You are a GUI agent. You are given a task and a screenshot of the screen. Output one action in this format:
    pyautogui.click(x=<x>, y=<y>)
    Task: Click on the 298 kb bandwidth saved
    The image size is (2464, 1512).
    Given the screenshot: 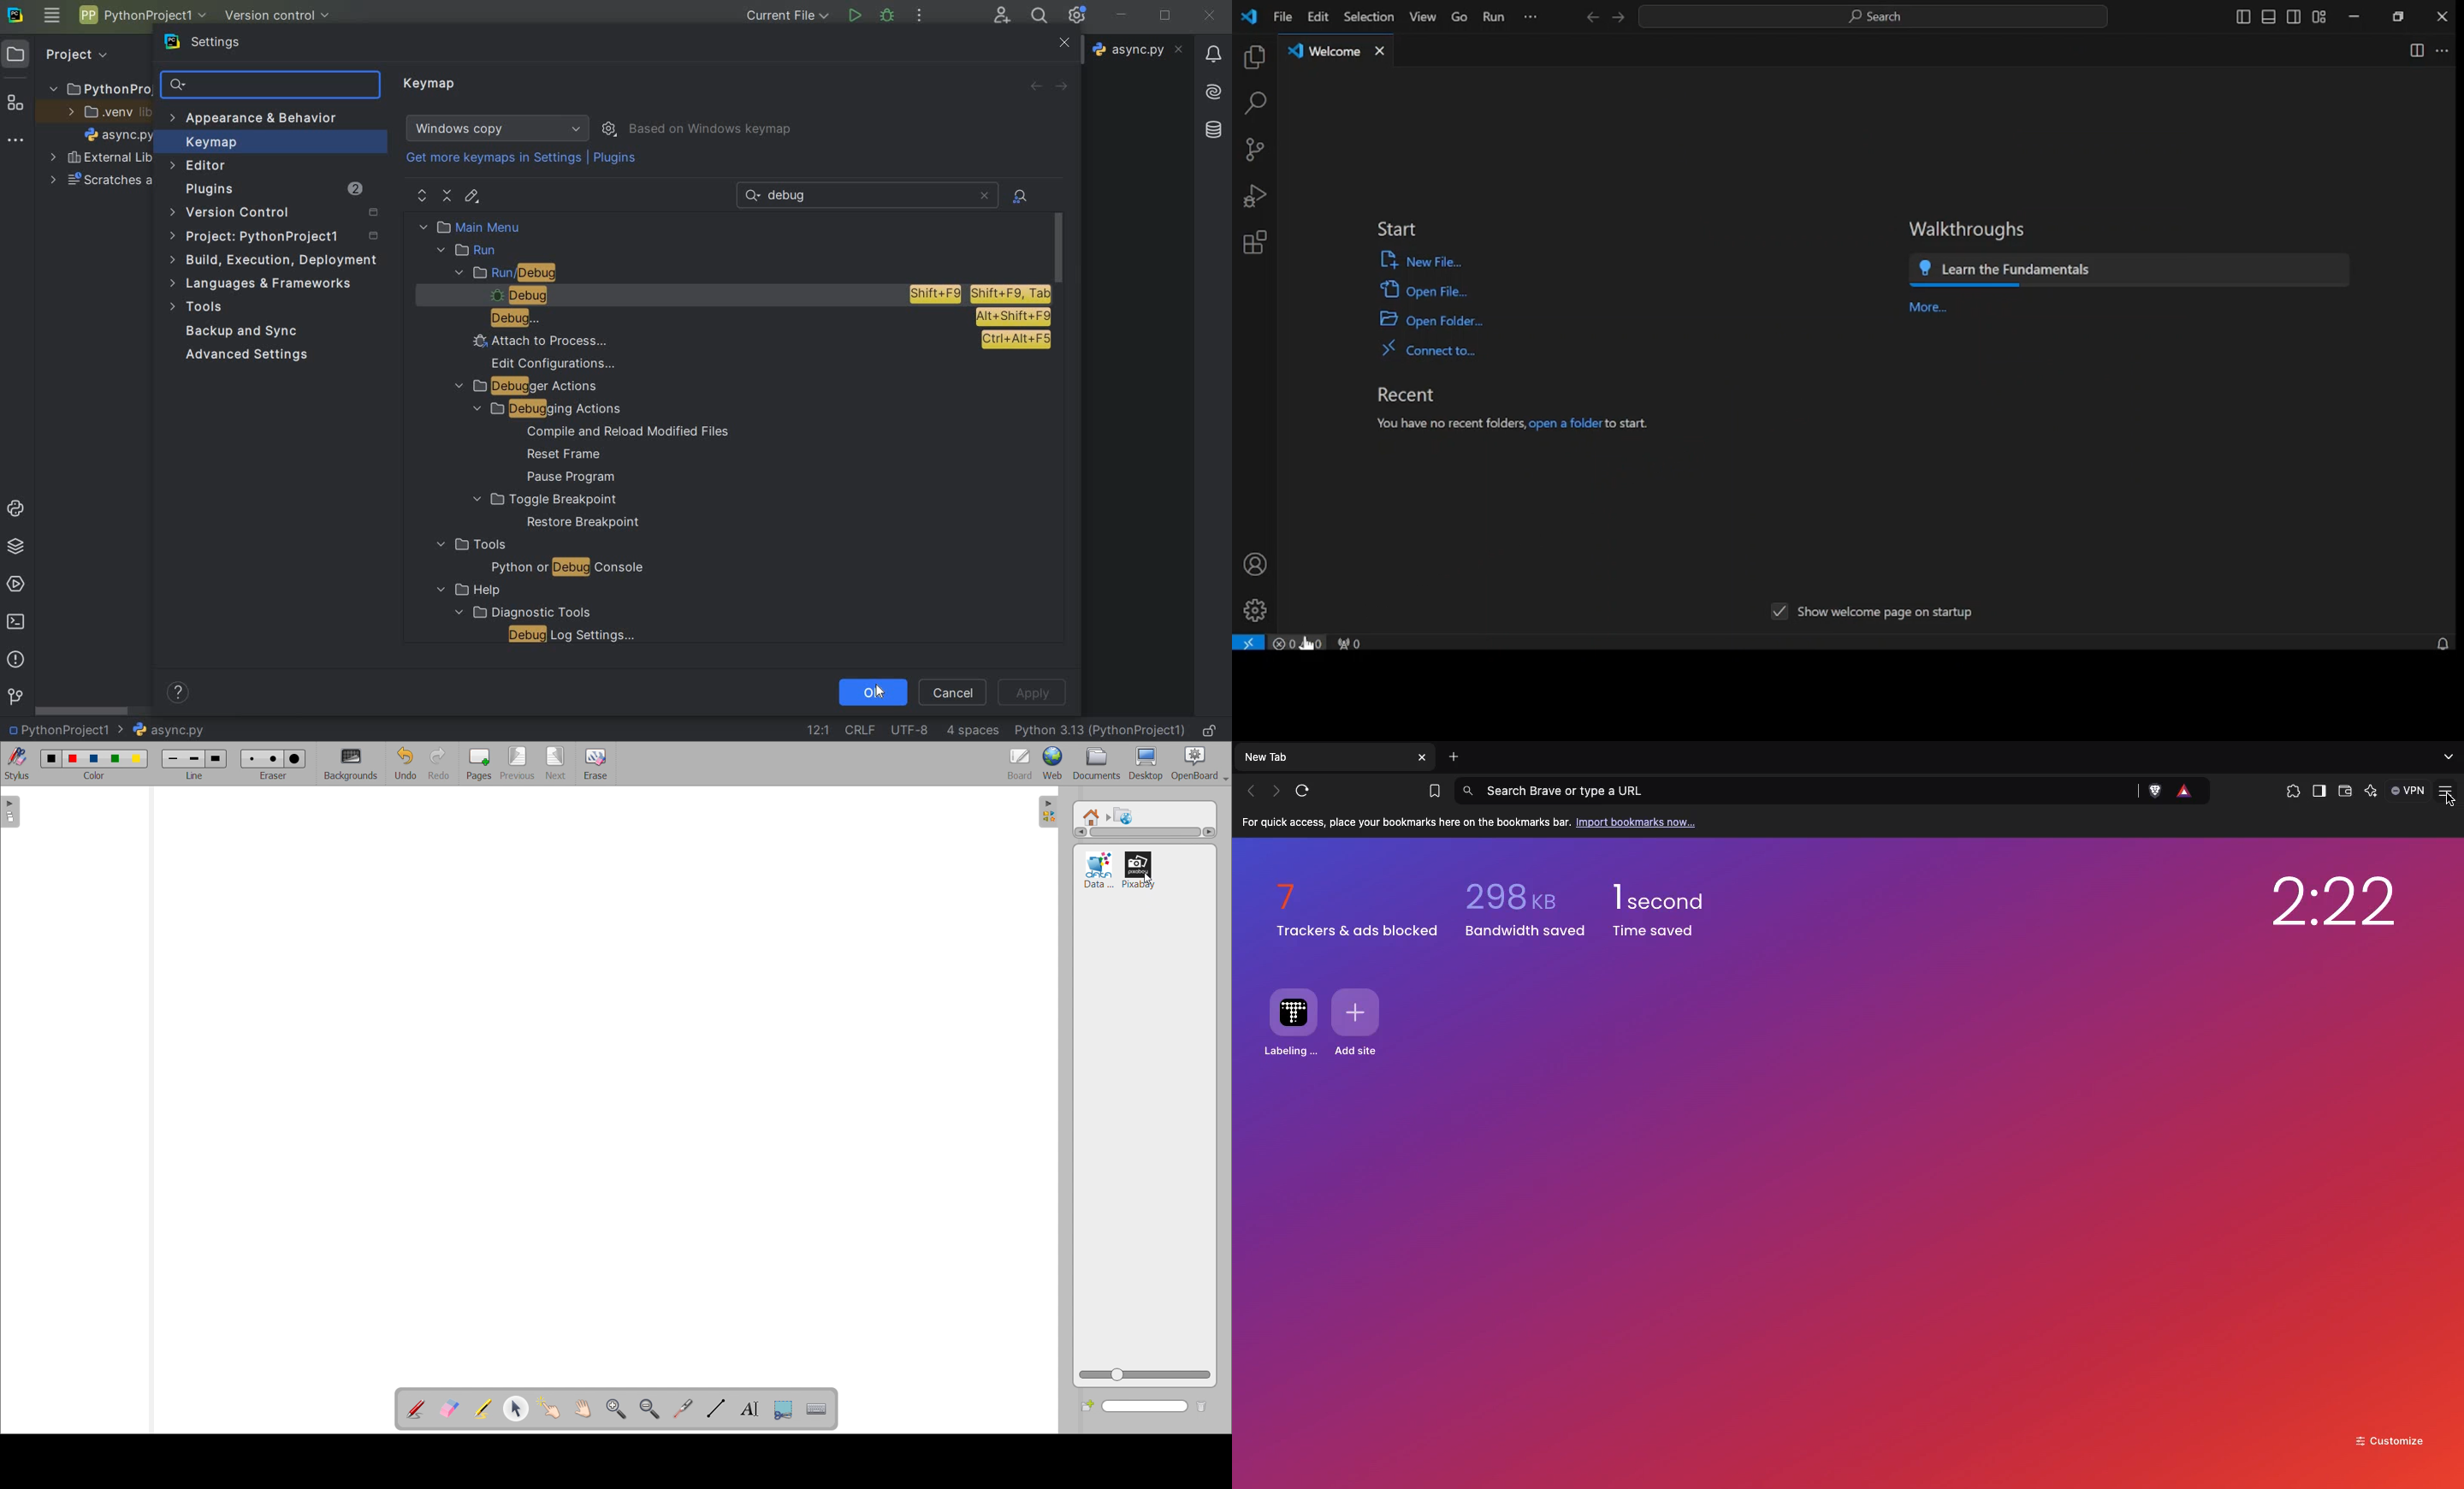 What is the action you would take?
    pyautogui.click(x=1525, y=911)
    